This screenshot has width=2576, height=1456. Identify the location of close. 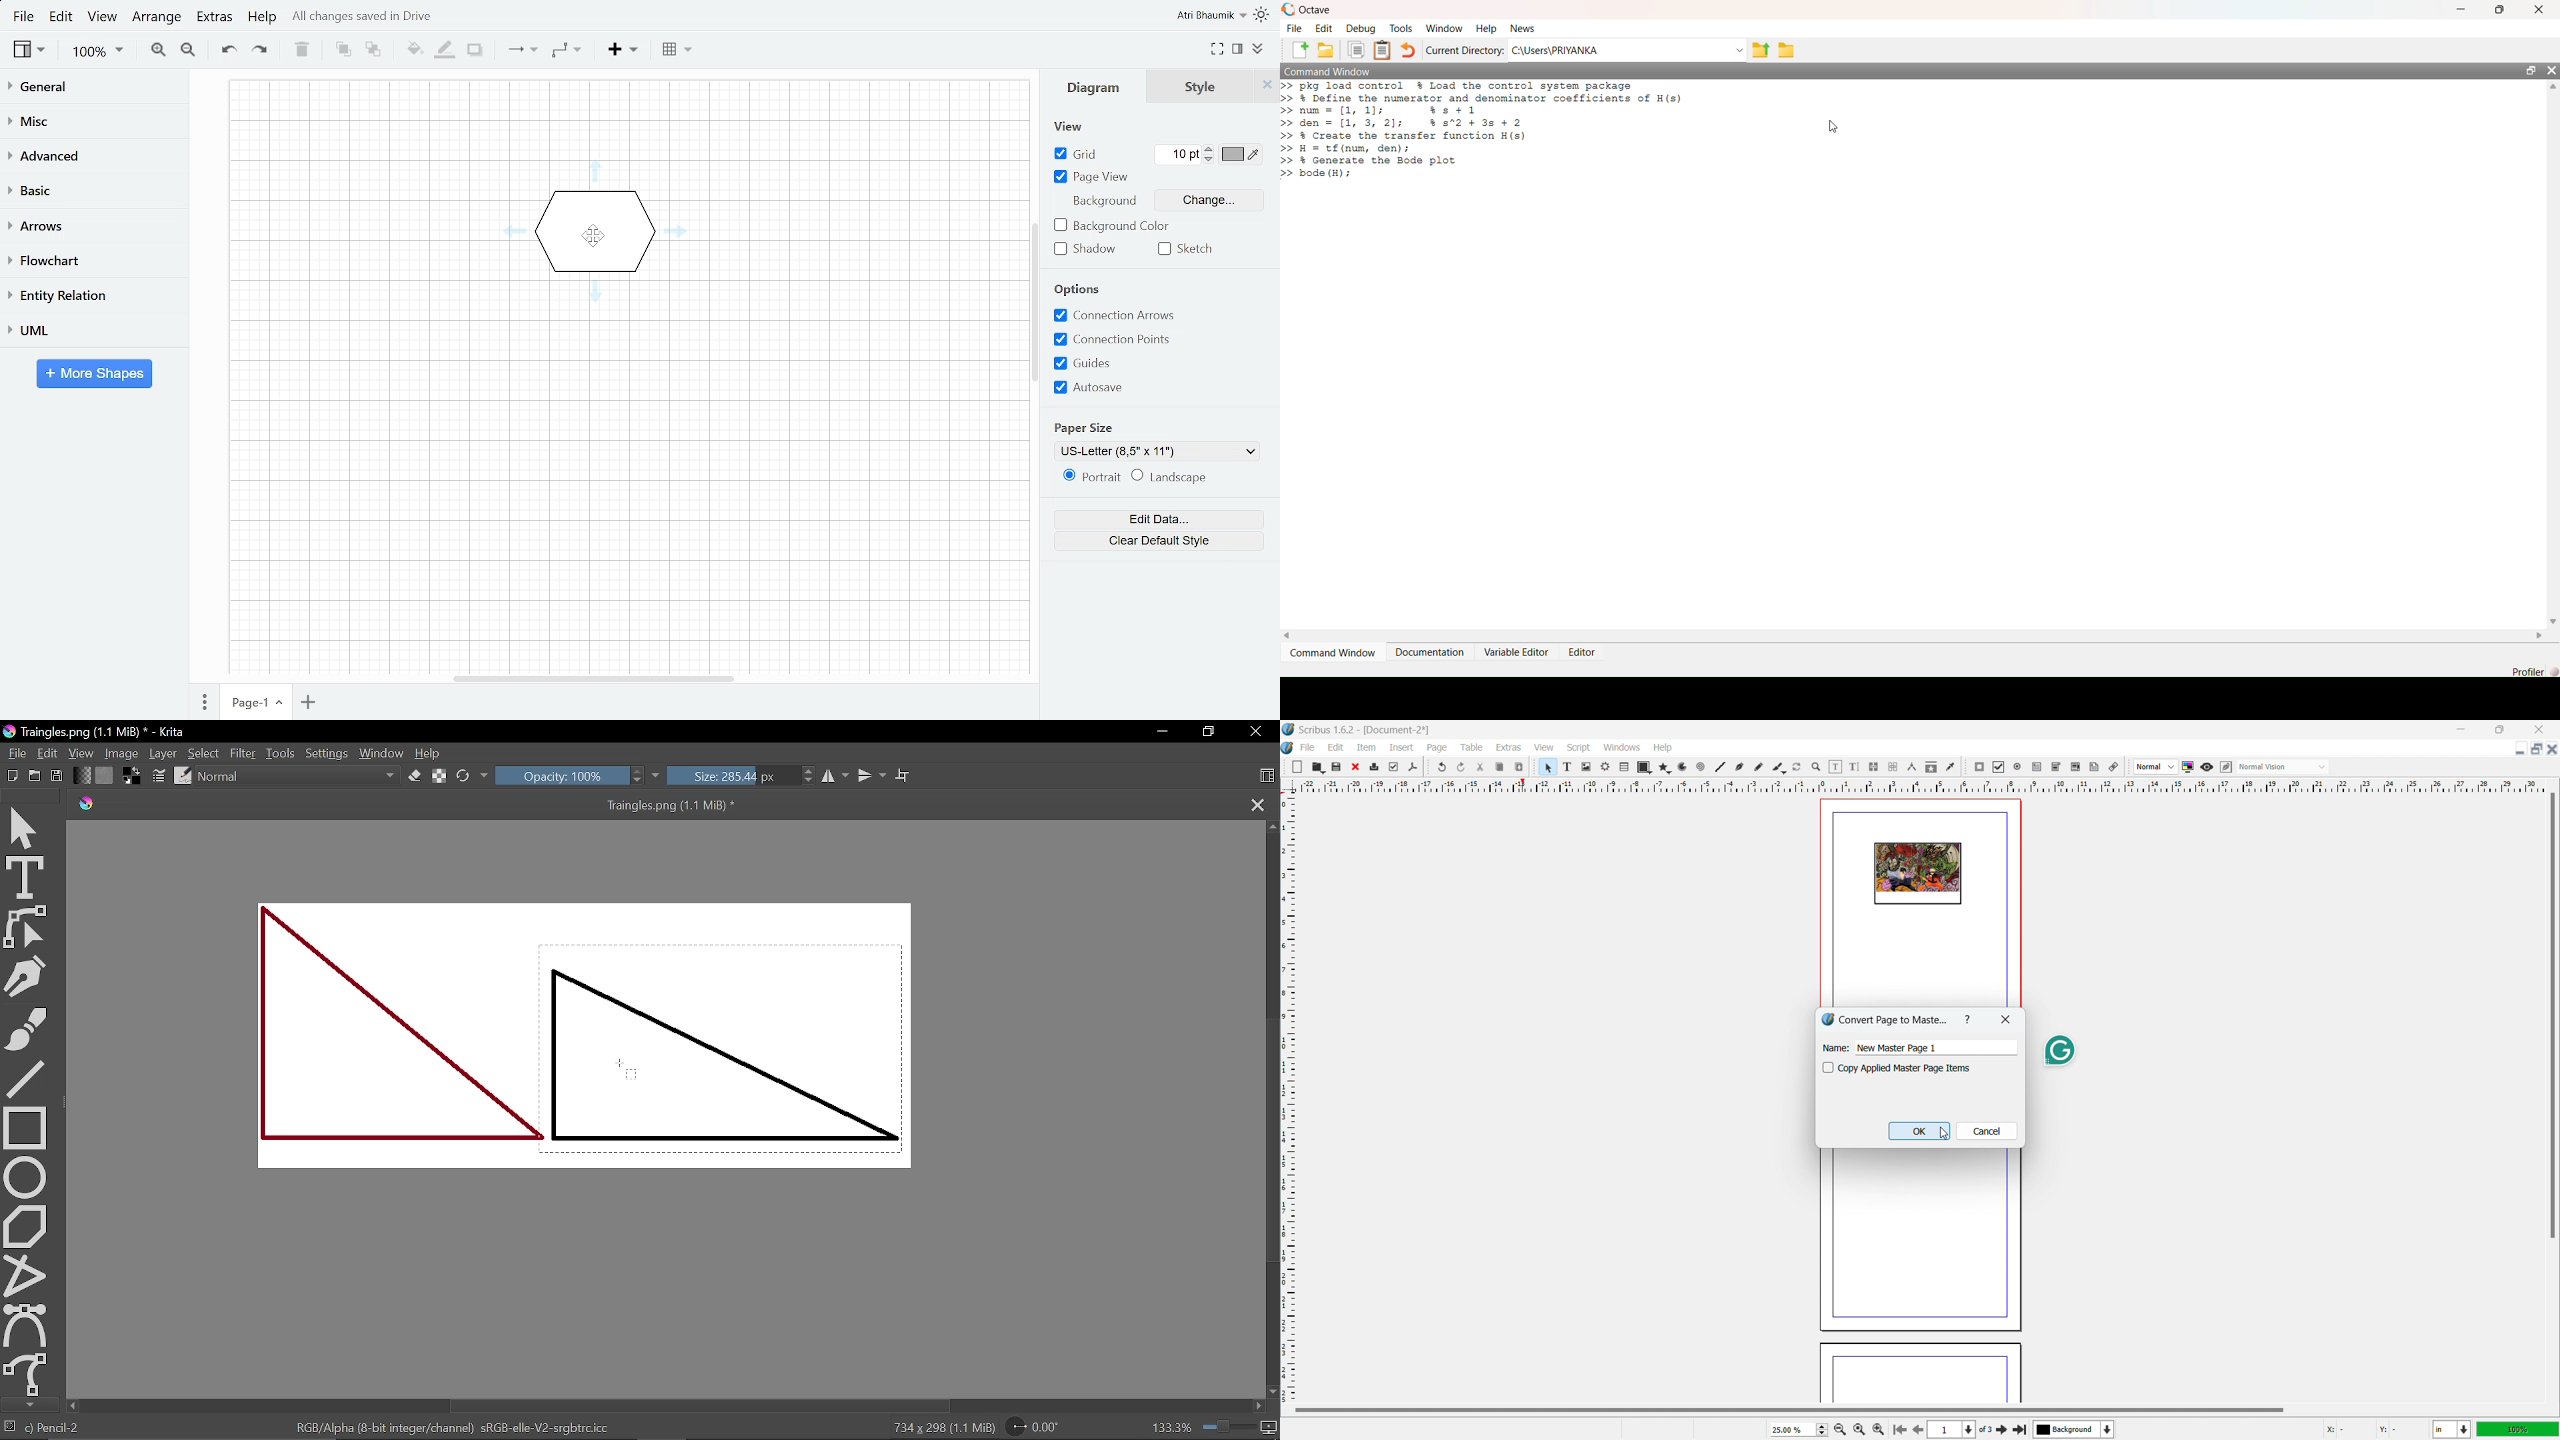
(1357, 767).